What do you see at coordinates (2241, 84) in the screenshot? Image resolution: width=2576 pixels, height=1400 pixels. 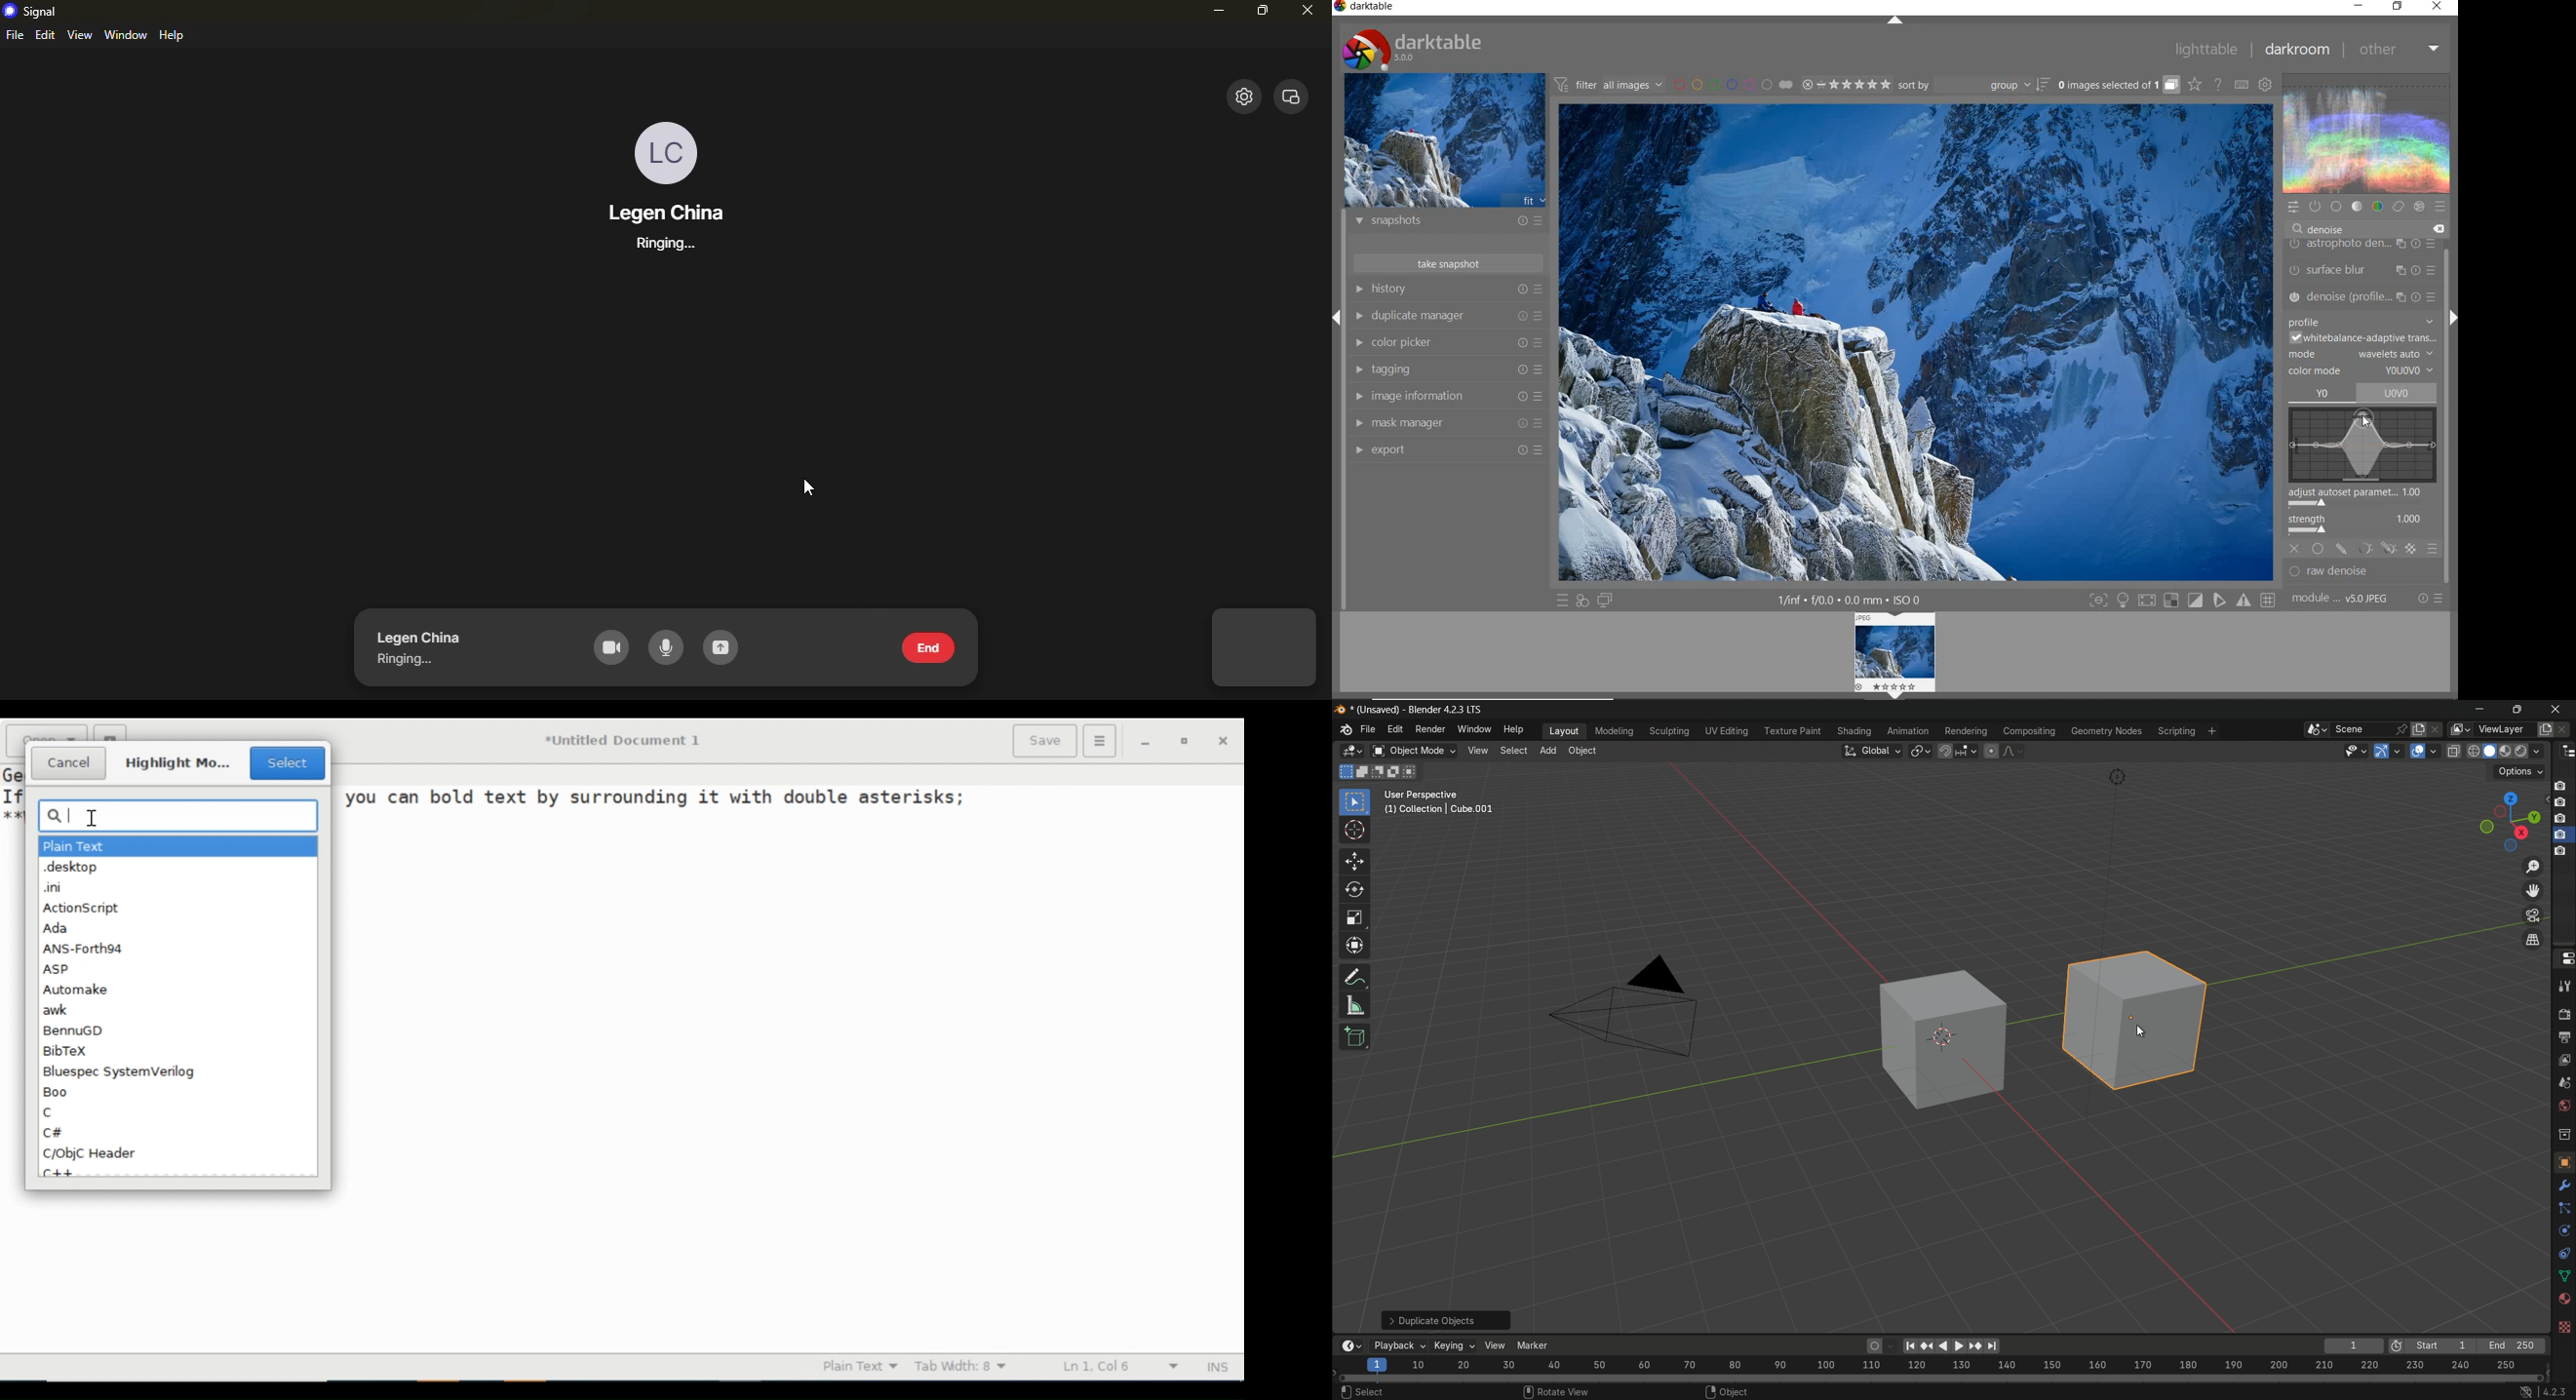 I see `set keyboard shortcuts` at bounding box center [2241, 84].